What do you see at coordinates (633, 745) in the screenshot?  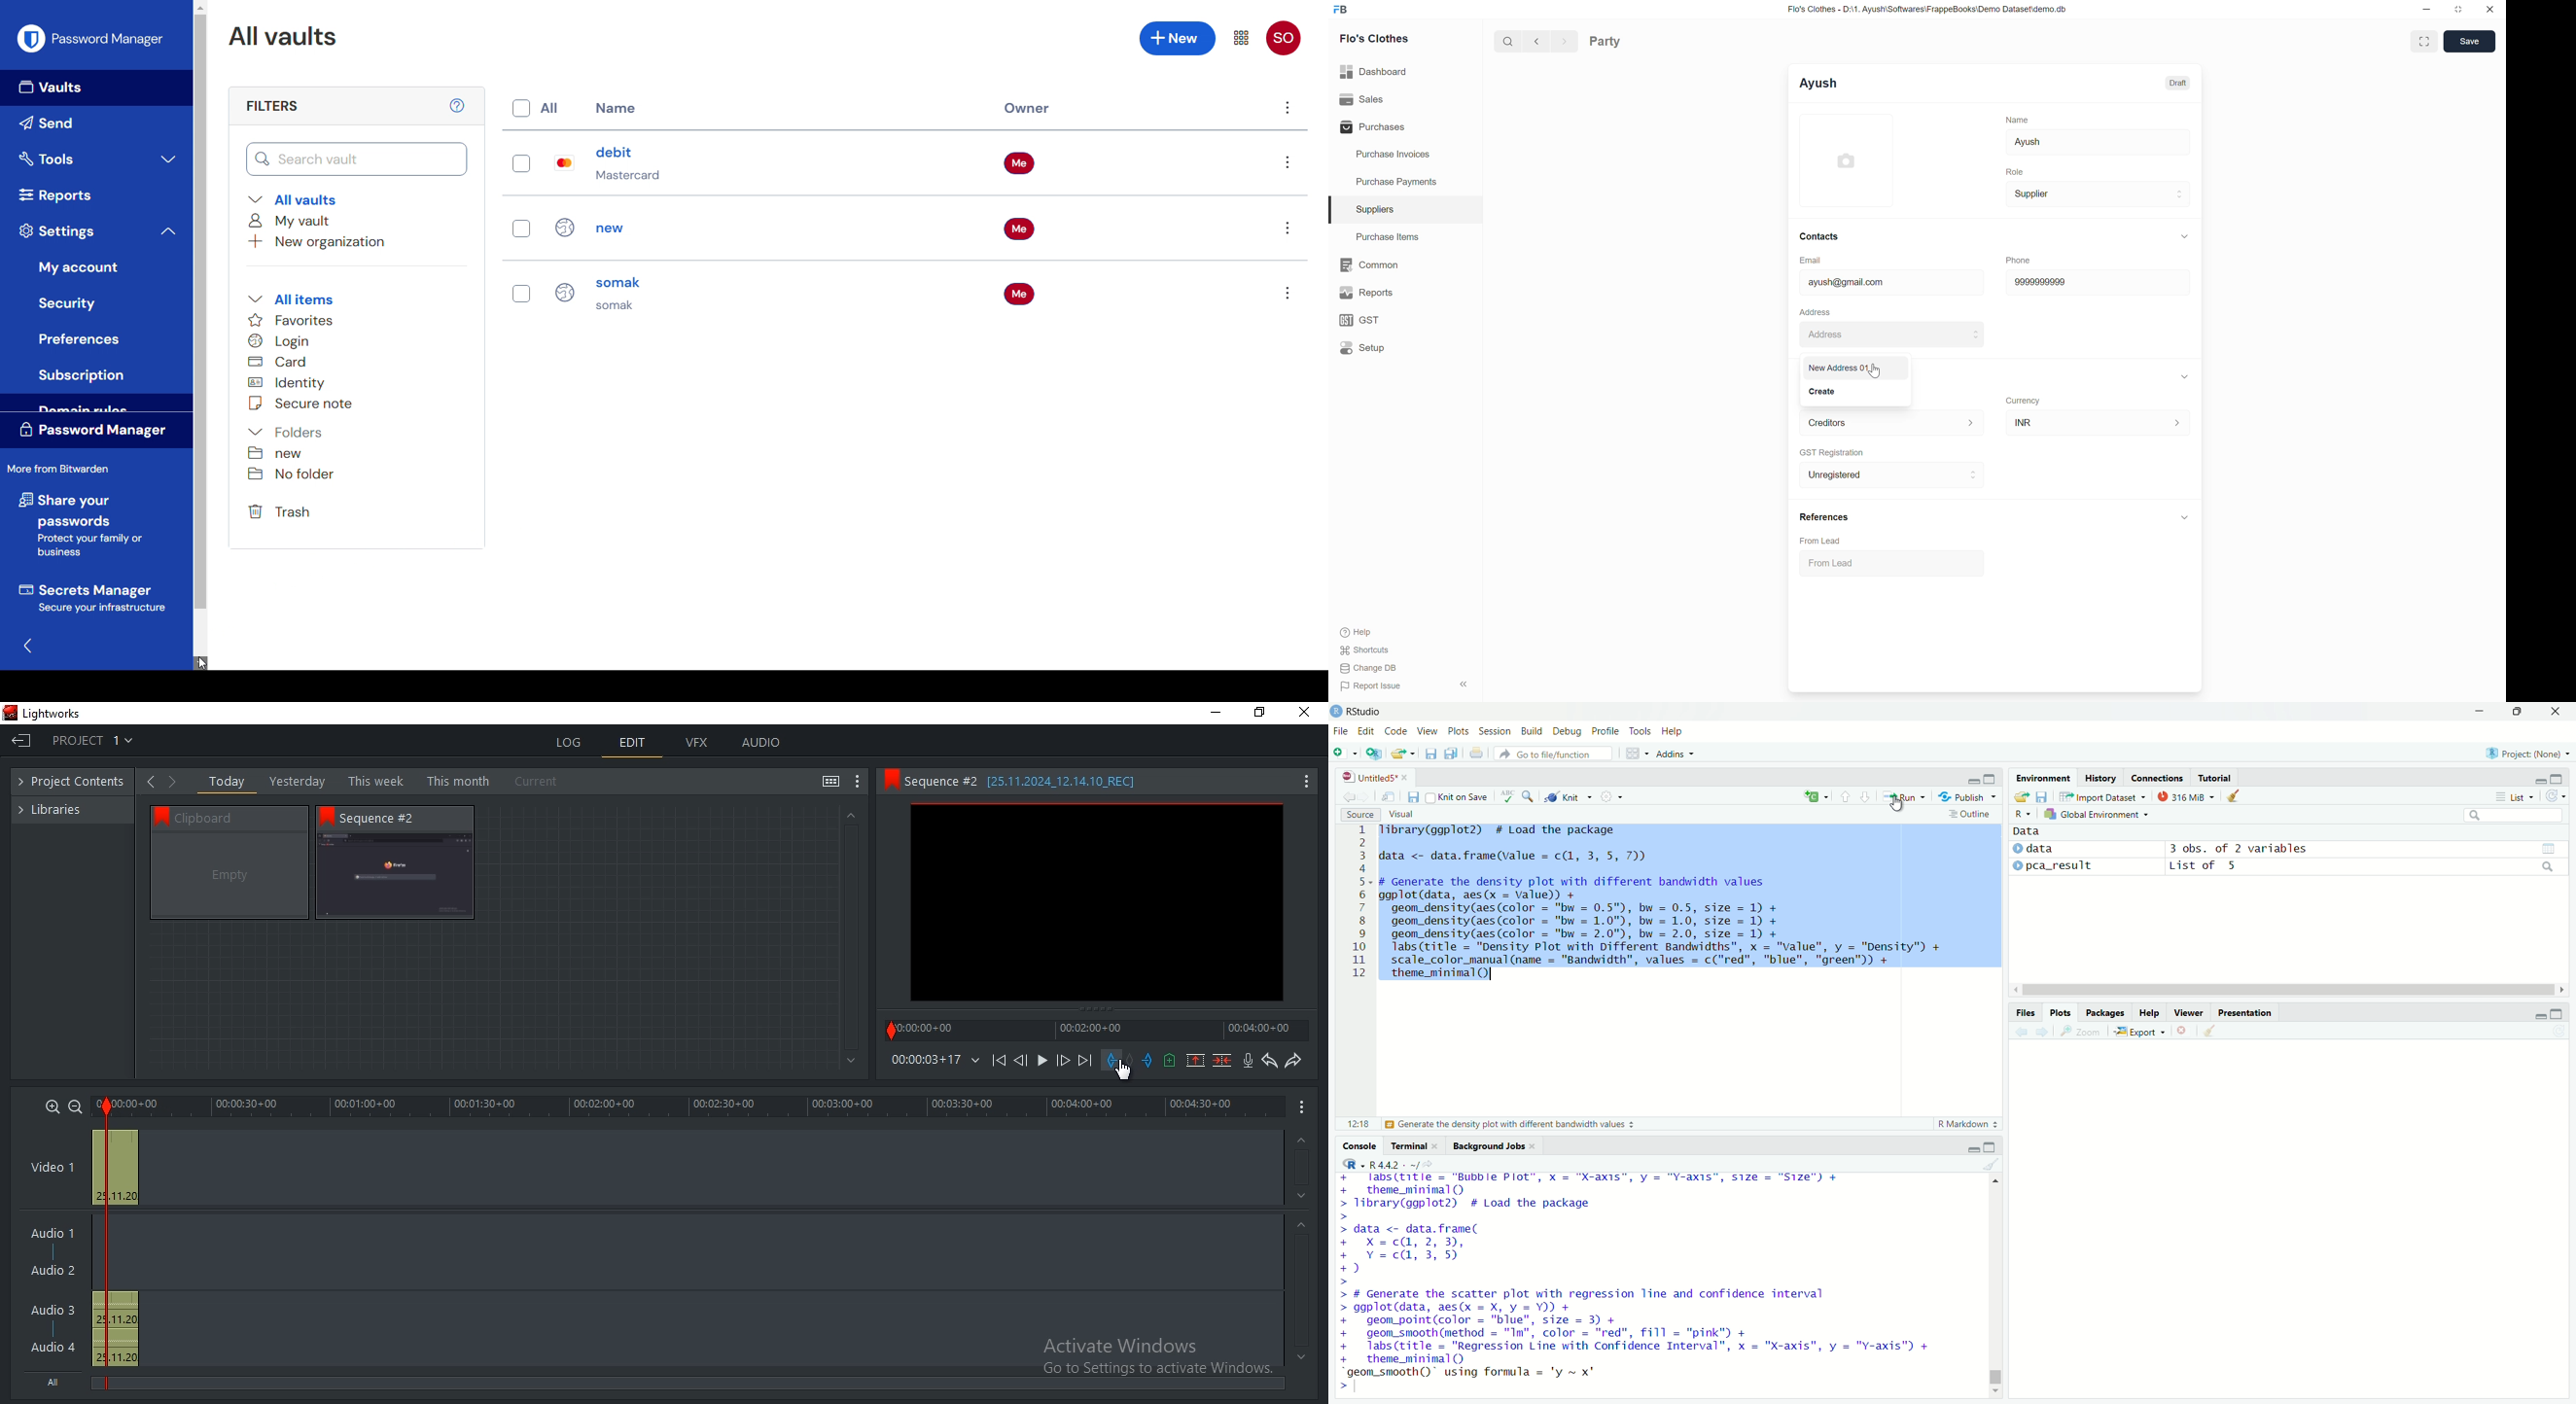 I see `edit` at bounding box center [633, 745].